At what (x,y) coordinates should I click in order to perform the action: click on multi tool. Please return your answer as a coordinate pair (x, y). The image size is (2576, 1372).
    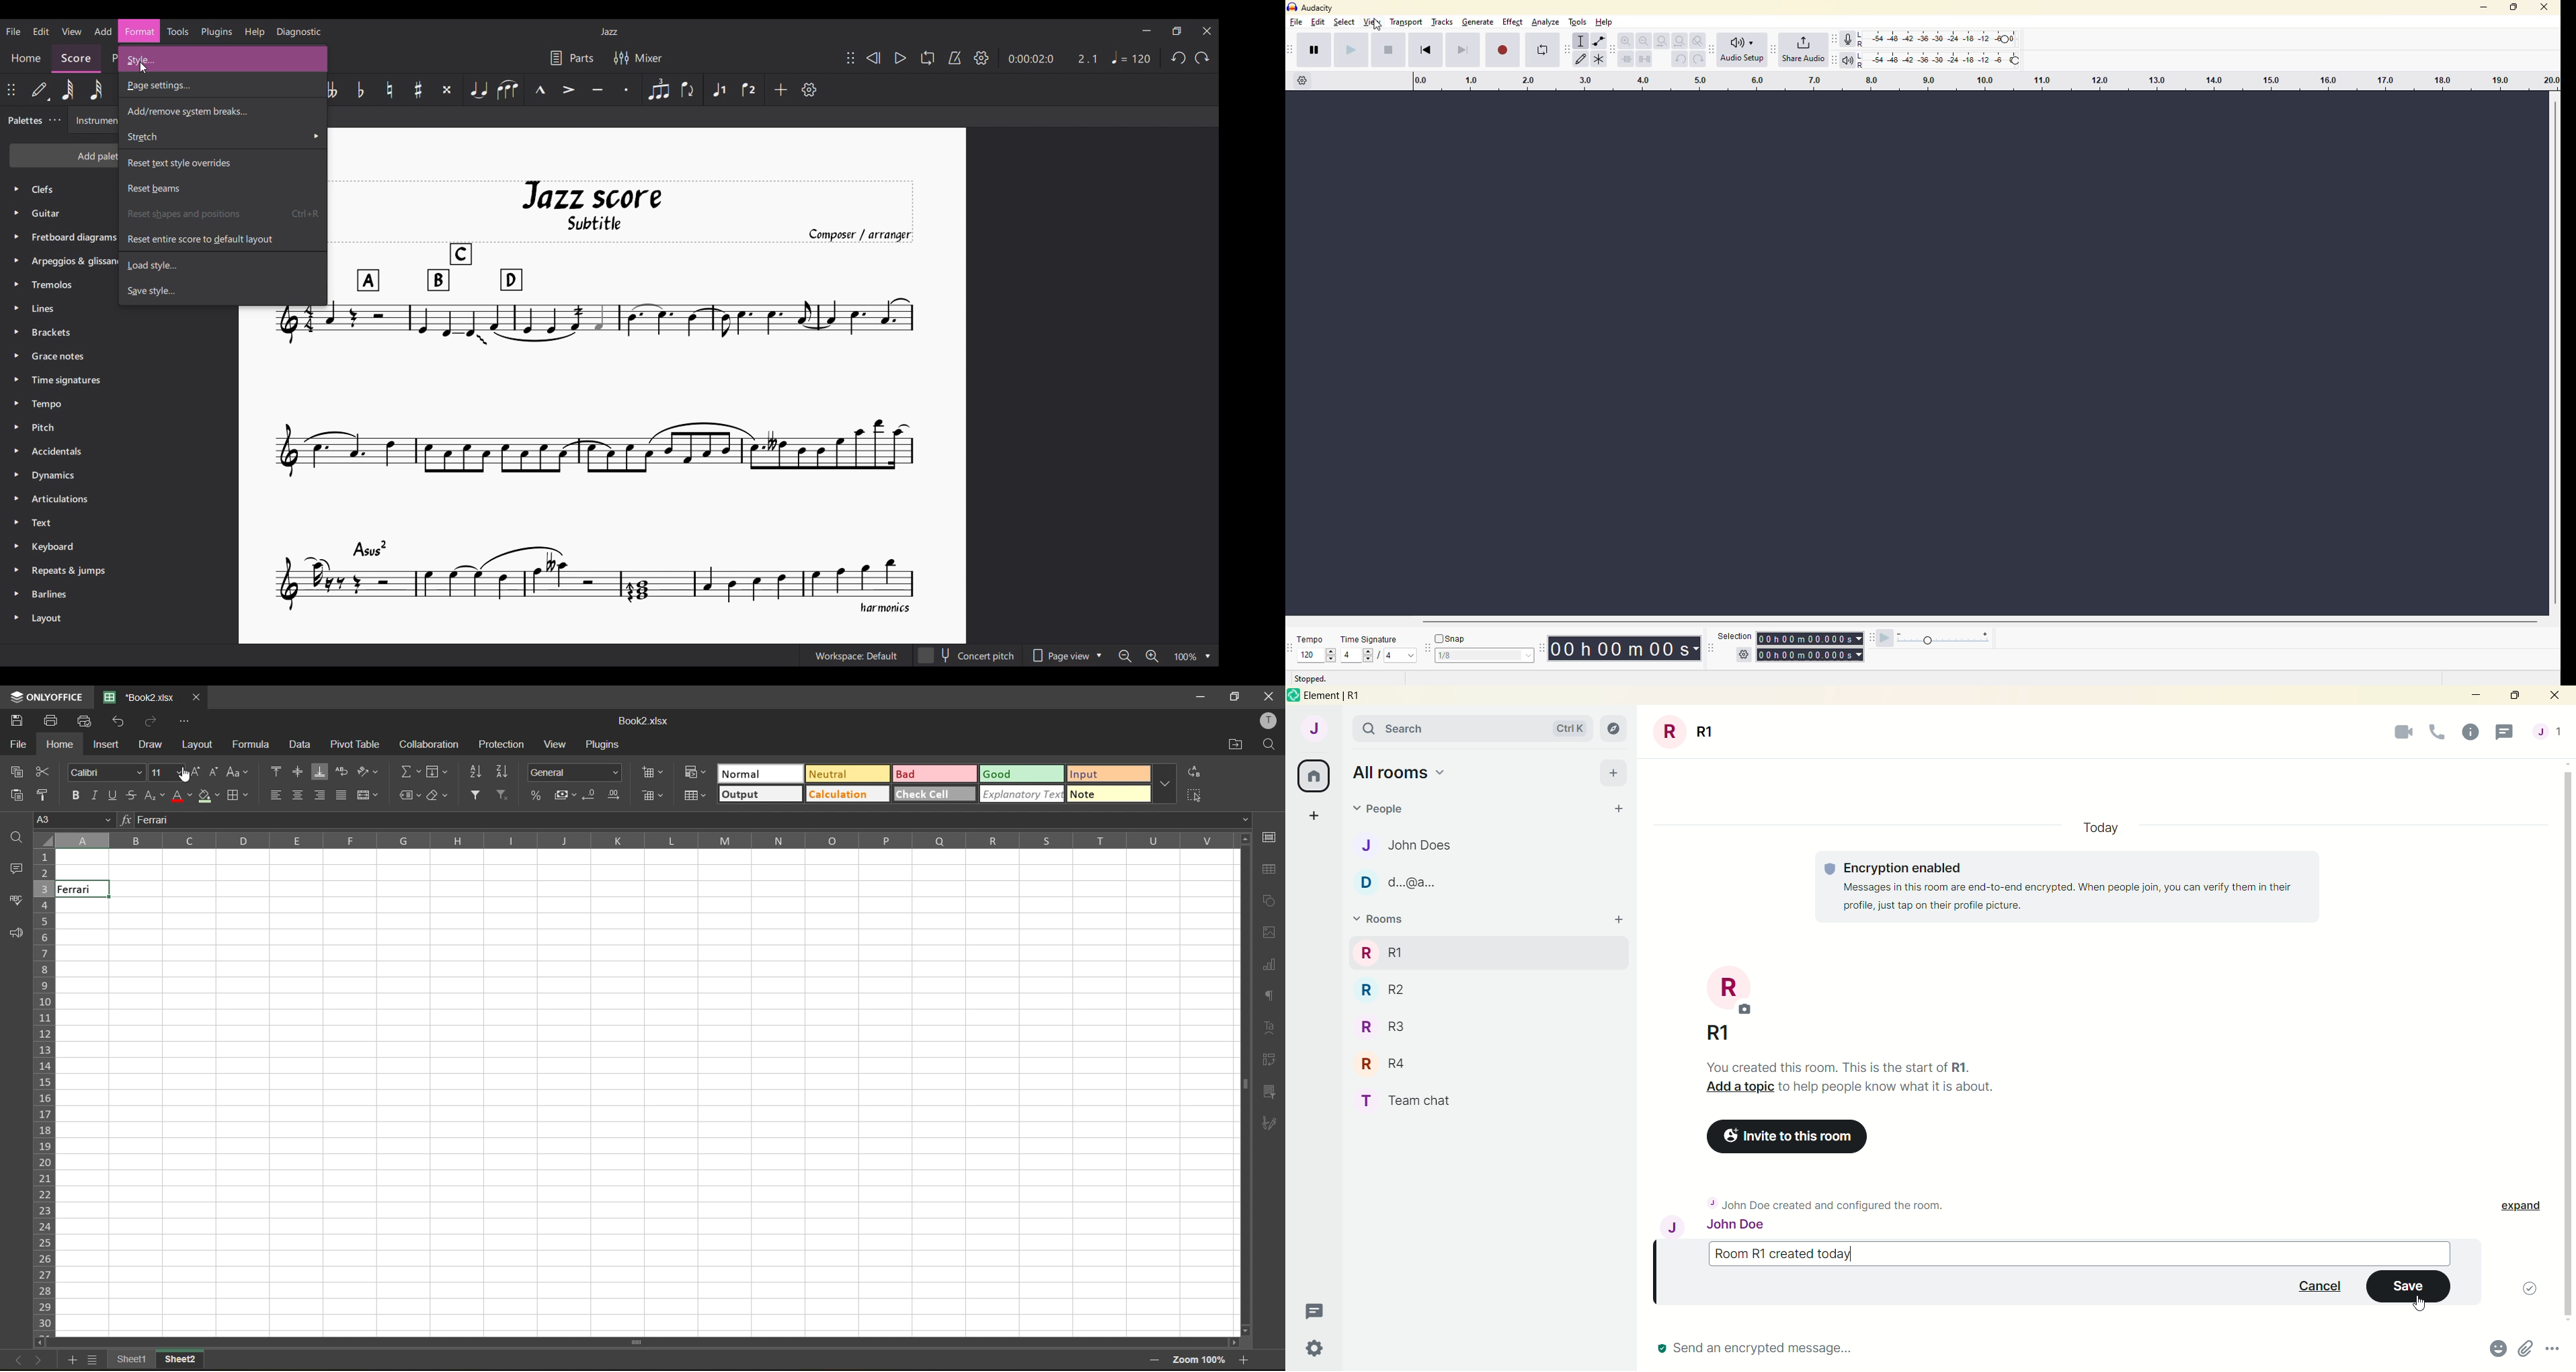
    Looking at the image, I should click on (1602, 60).